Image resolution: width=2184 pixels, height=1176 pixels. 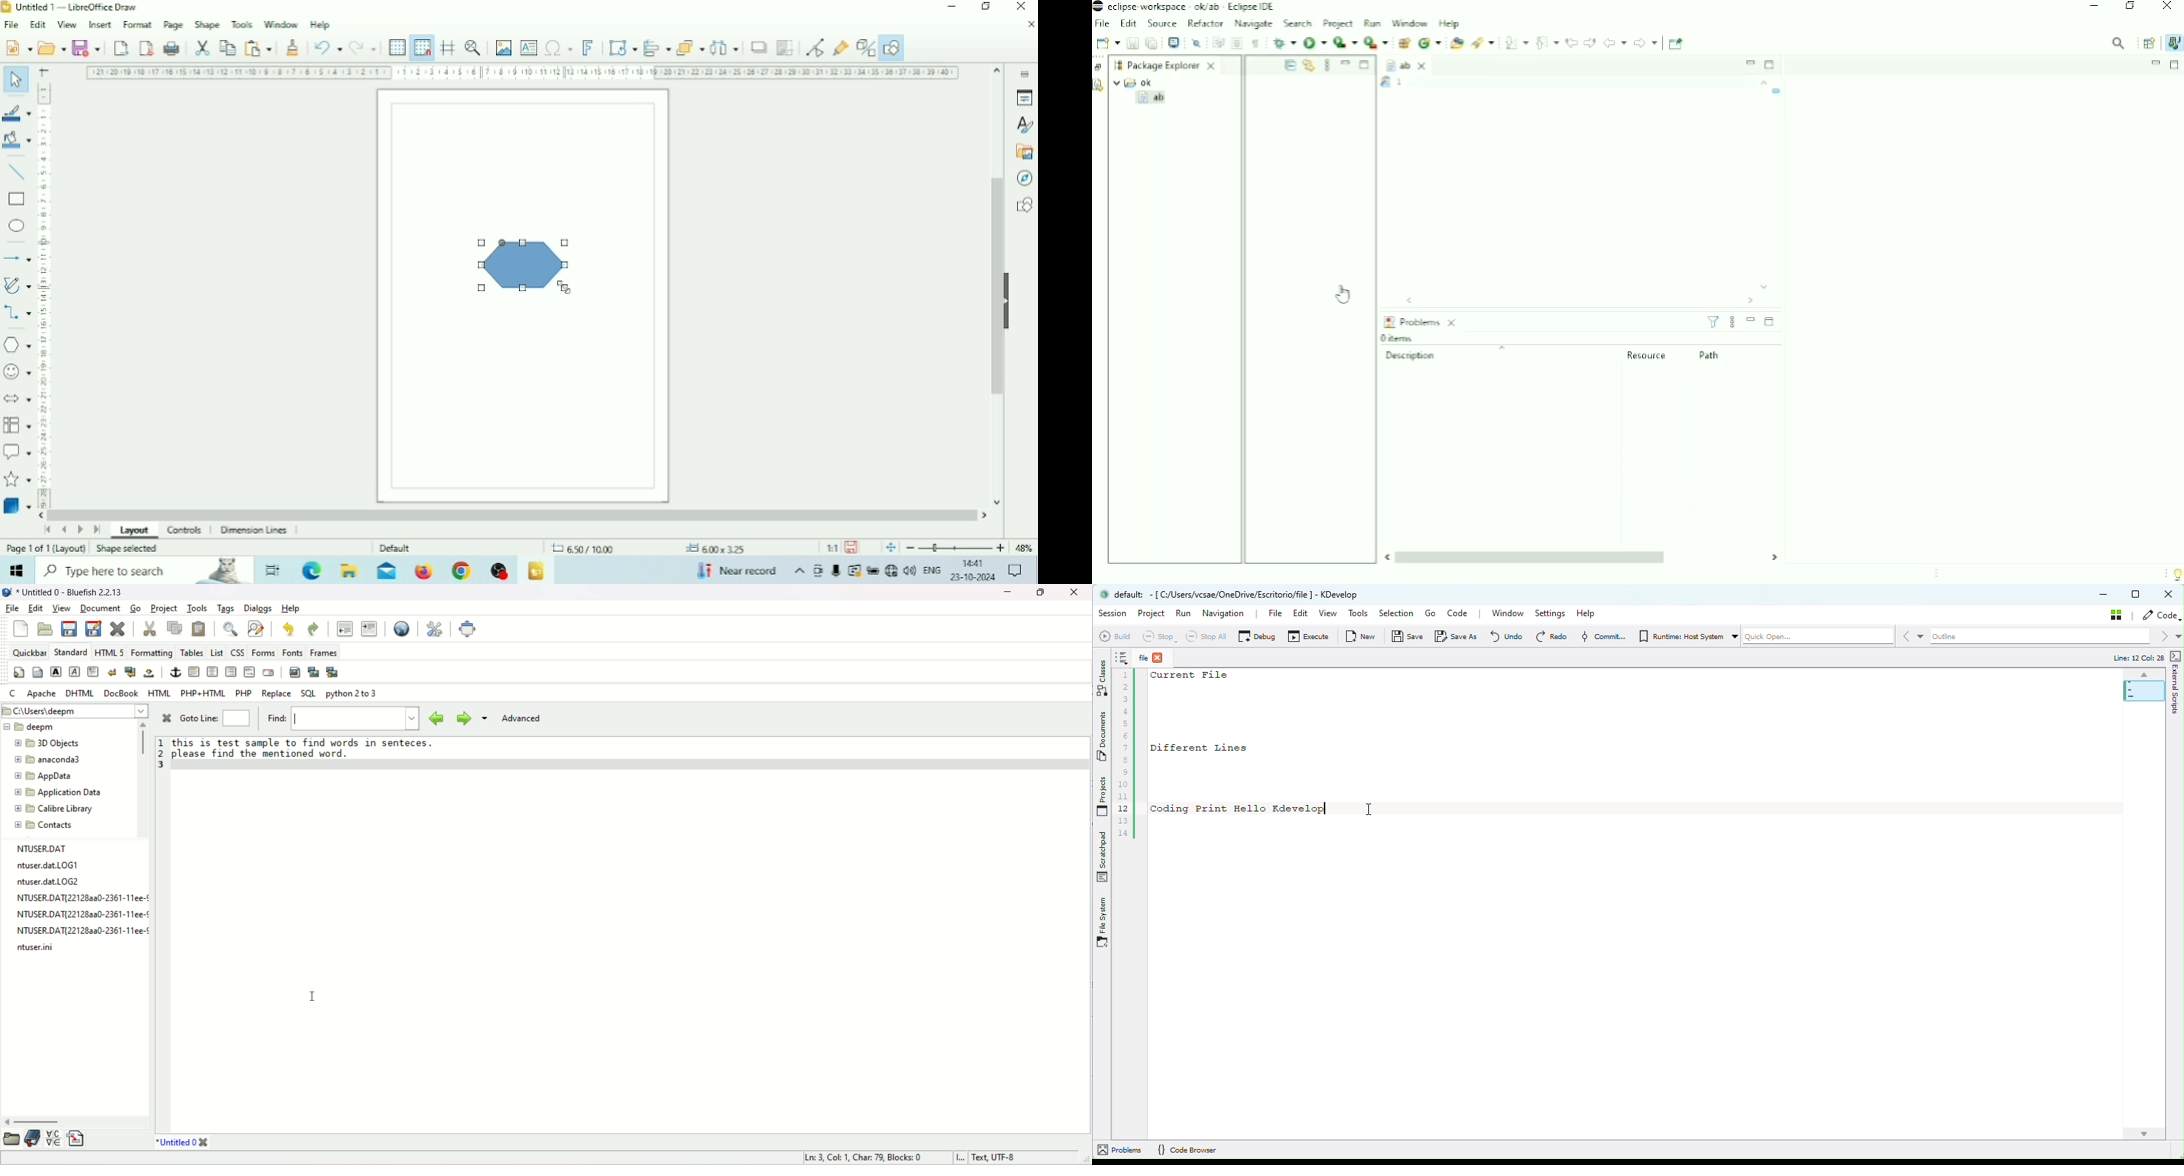 What do you see at coordinates (243, 24) in the screenshot?
I see `Tools` at bounding box center [243, 24].